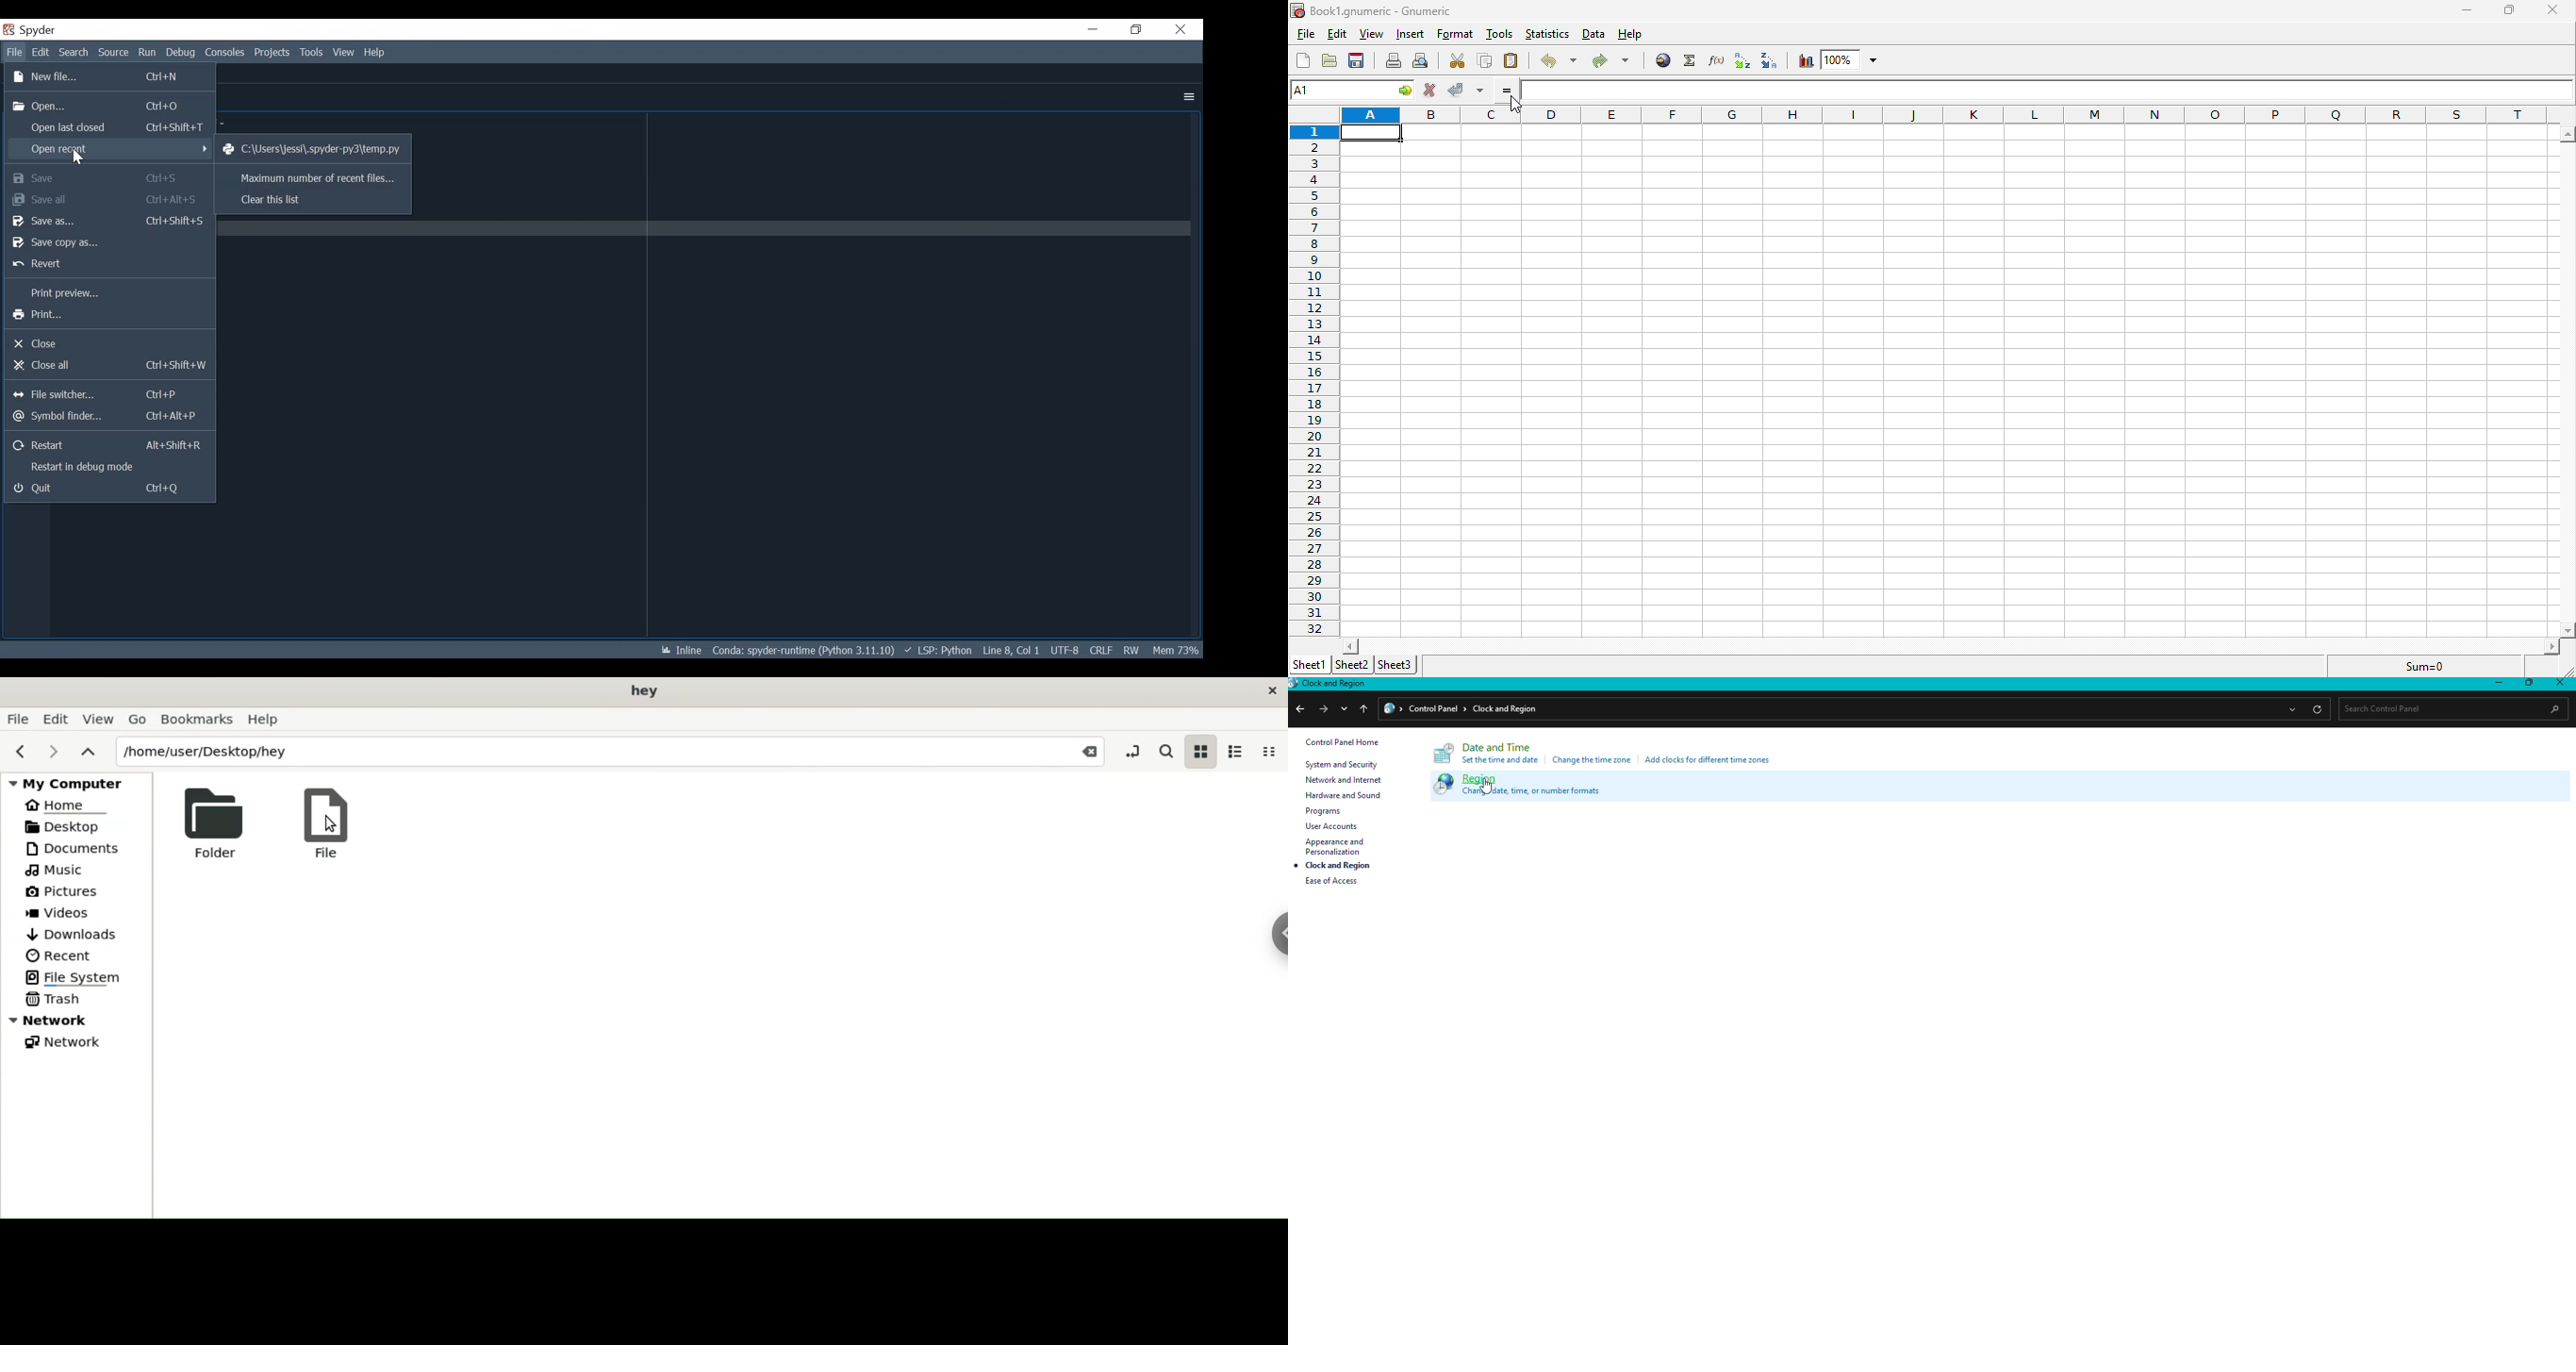 This screenshot has width=2576, height=1372. Describe the element at coordinates (1771, 61) in the screenshot. I see `sort descending` at that location.